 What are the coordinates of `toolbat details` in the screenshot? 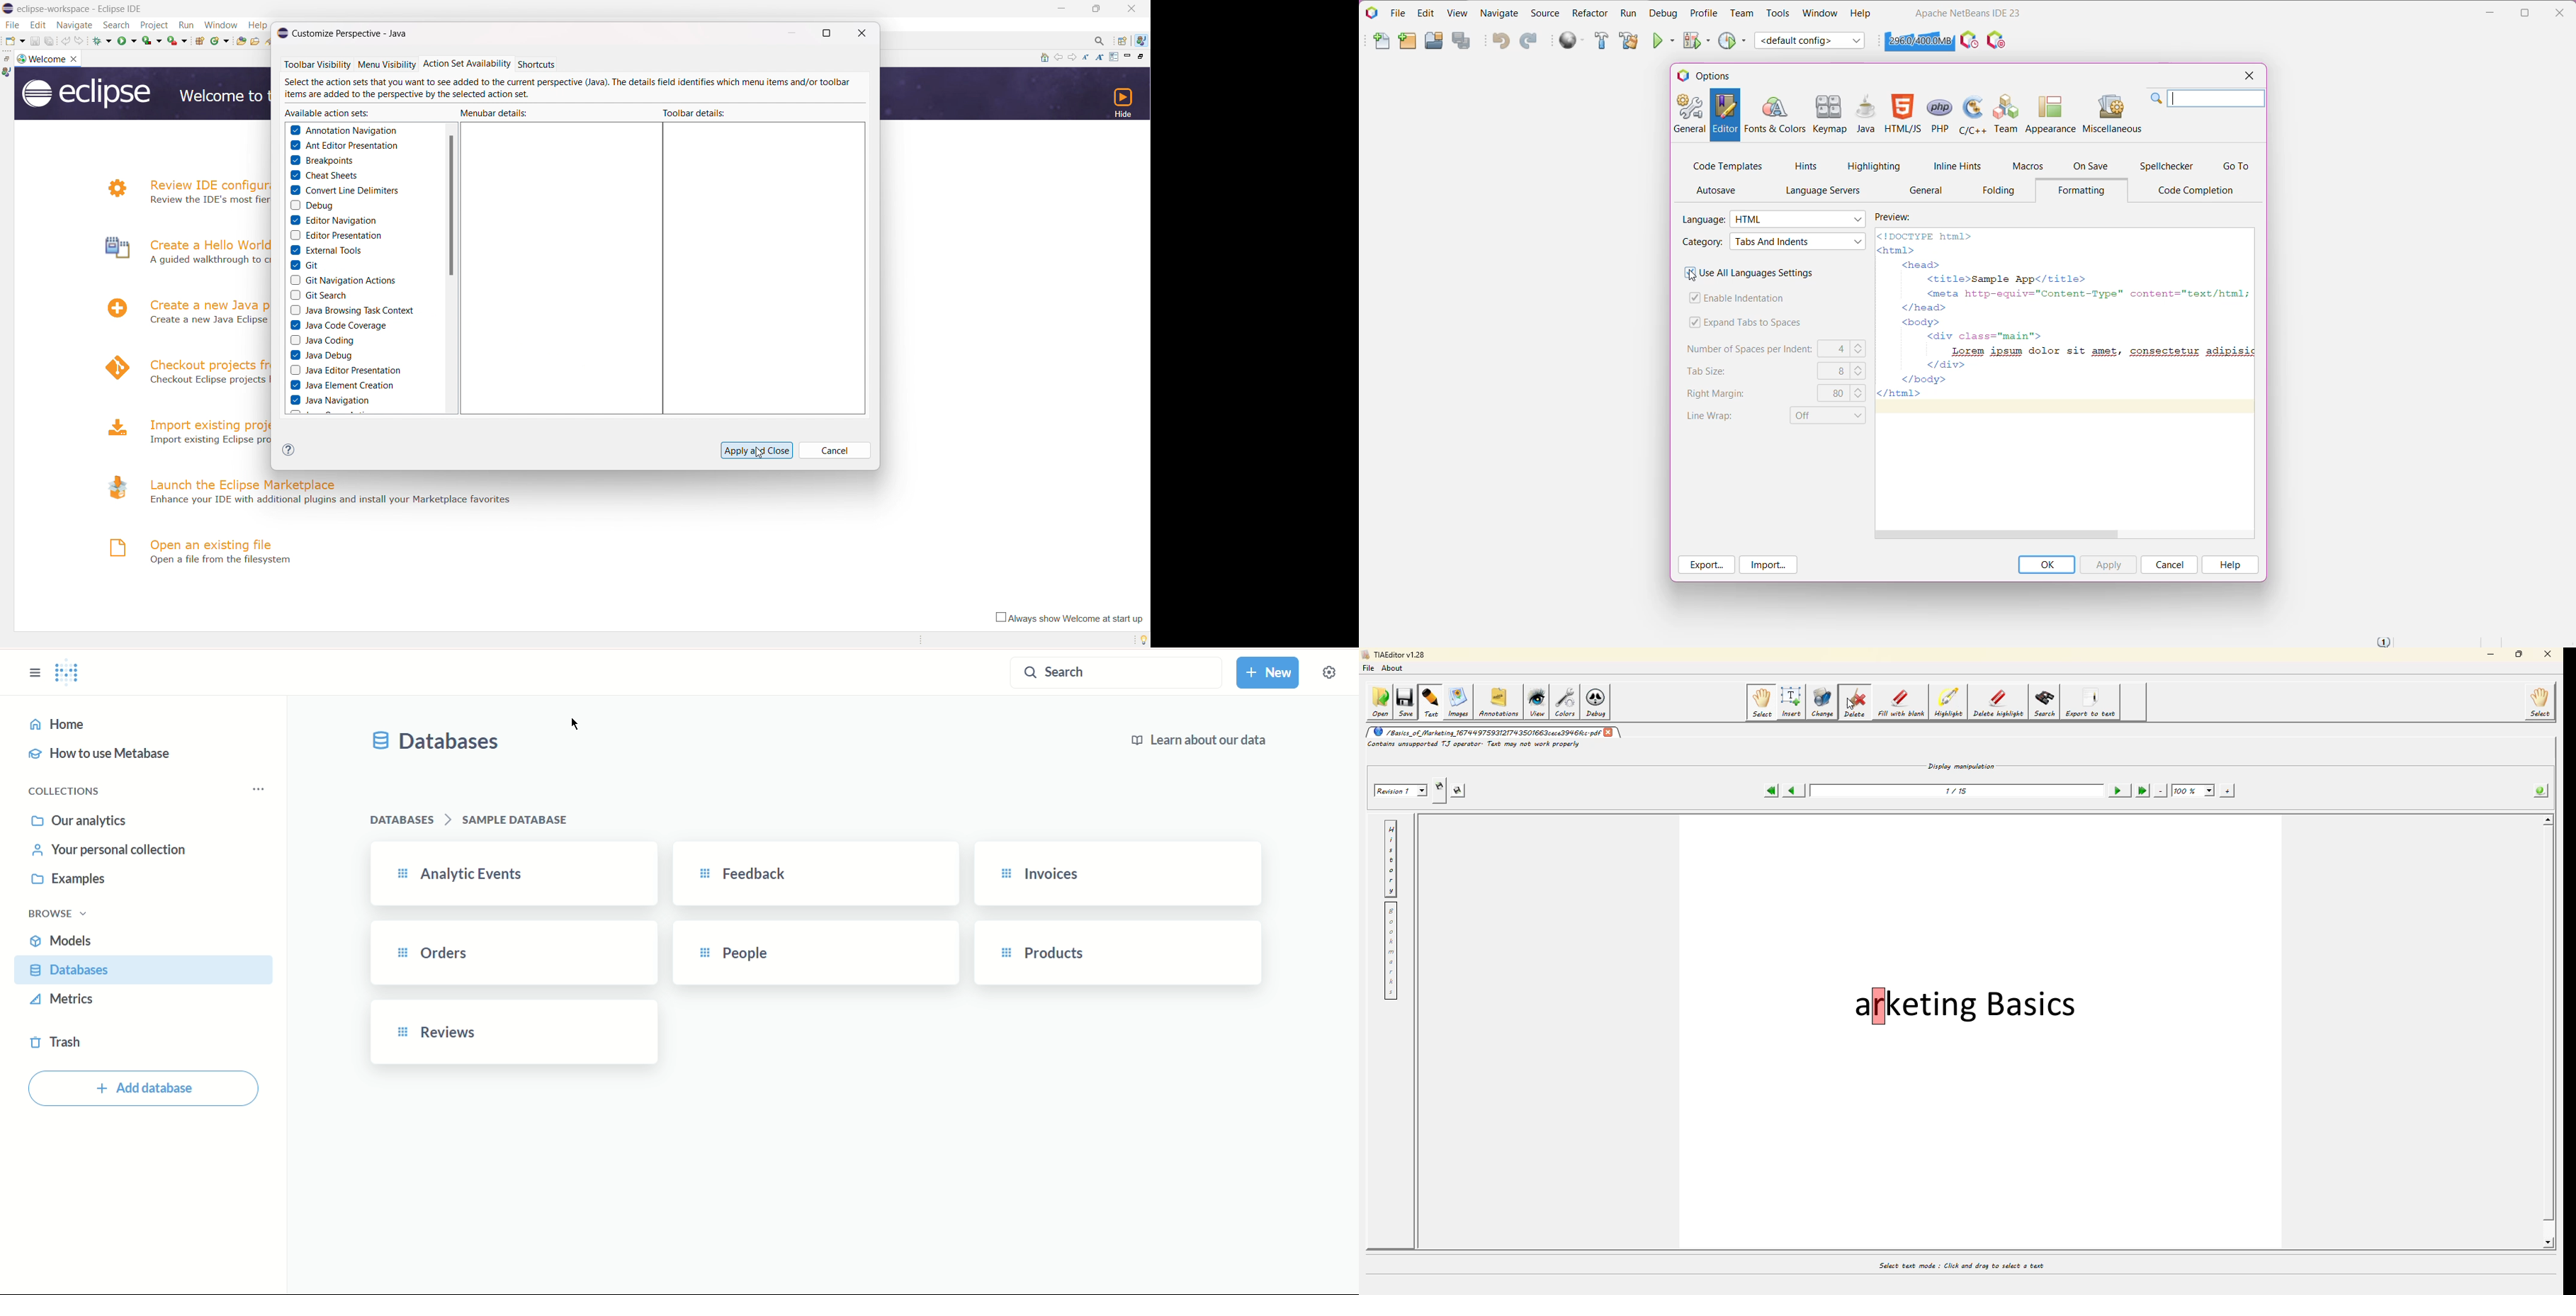 It's located at (697, 112).